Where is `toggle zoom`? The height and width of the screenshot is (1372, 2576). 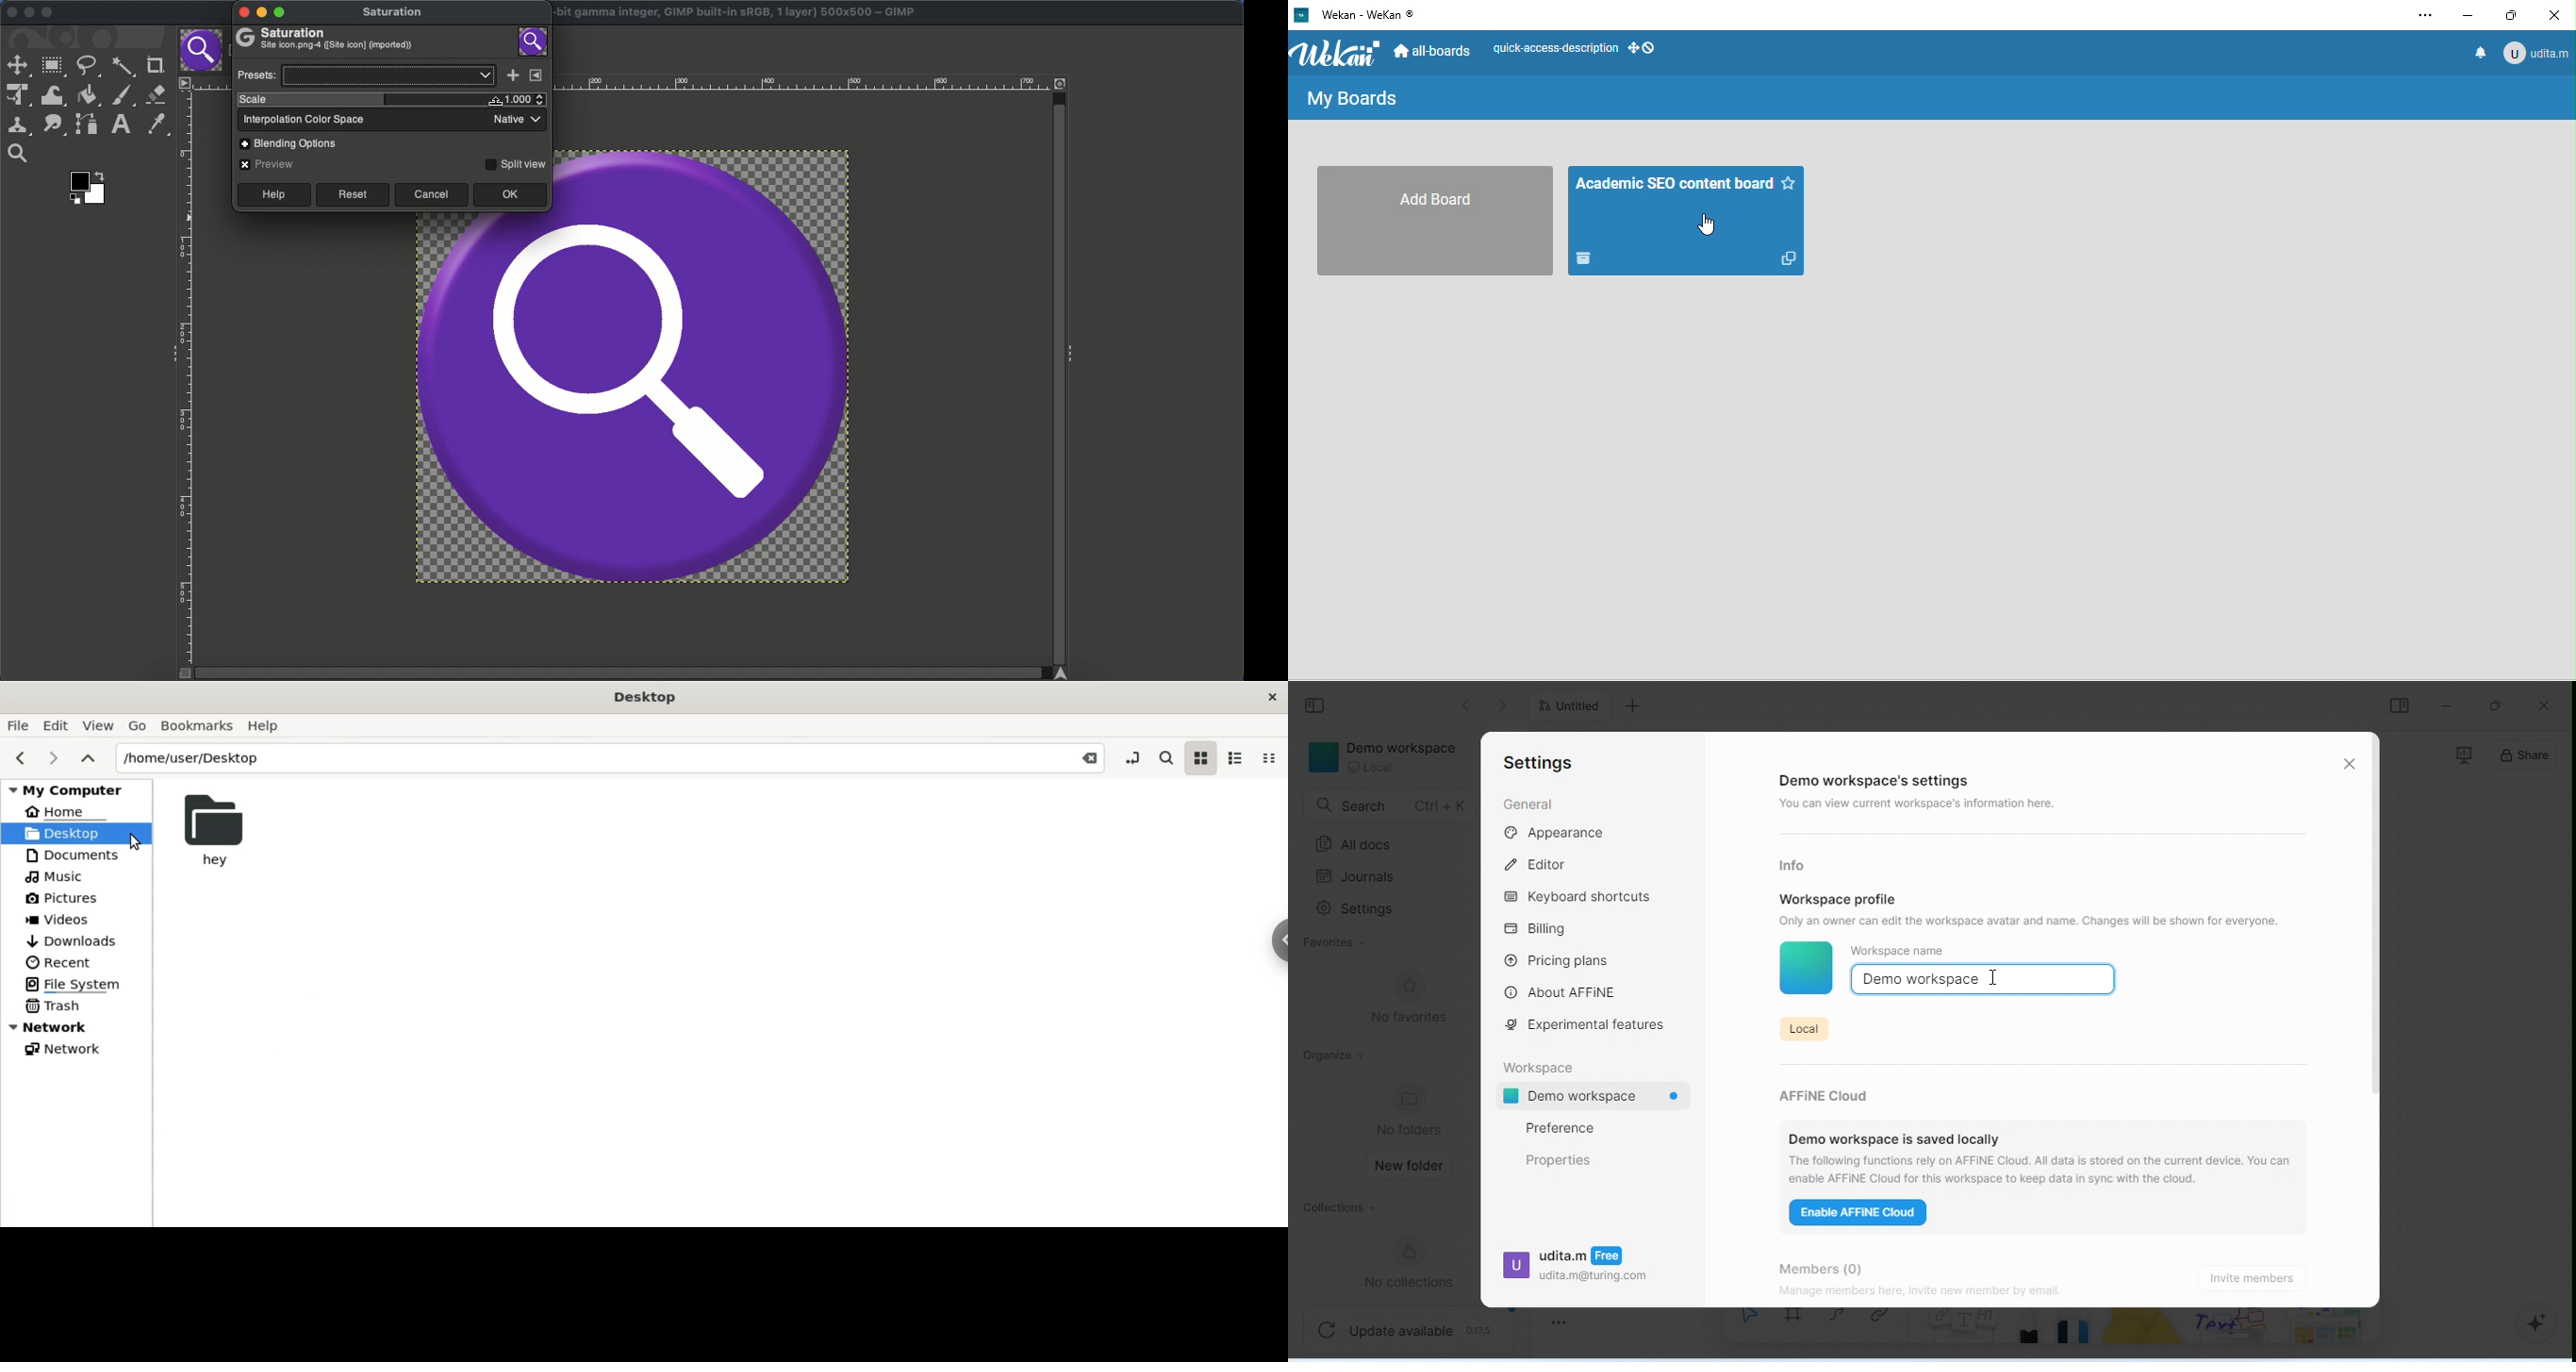 toggle zoom is located at coordinates (1560, 1319).